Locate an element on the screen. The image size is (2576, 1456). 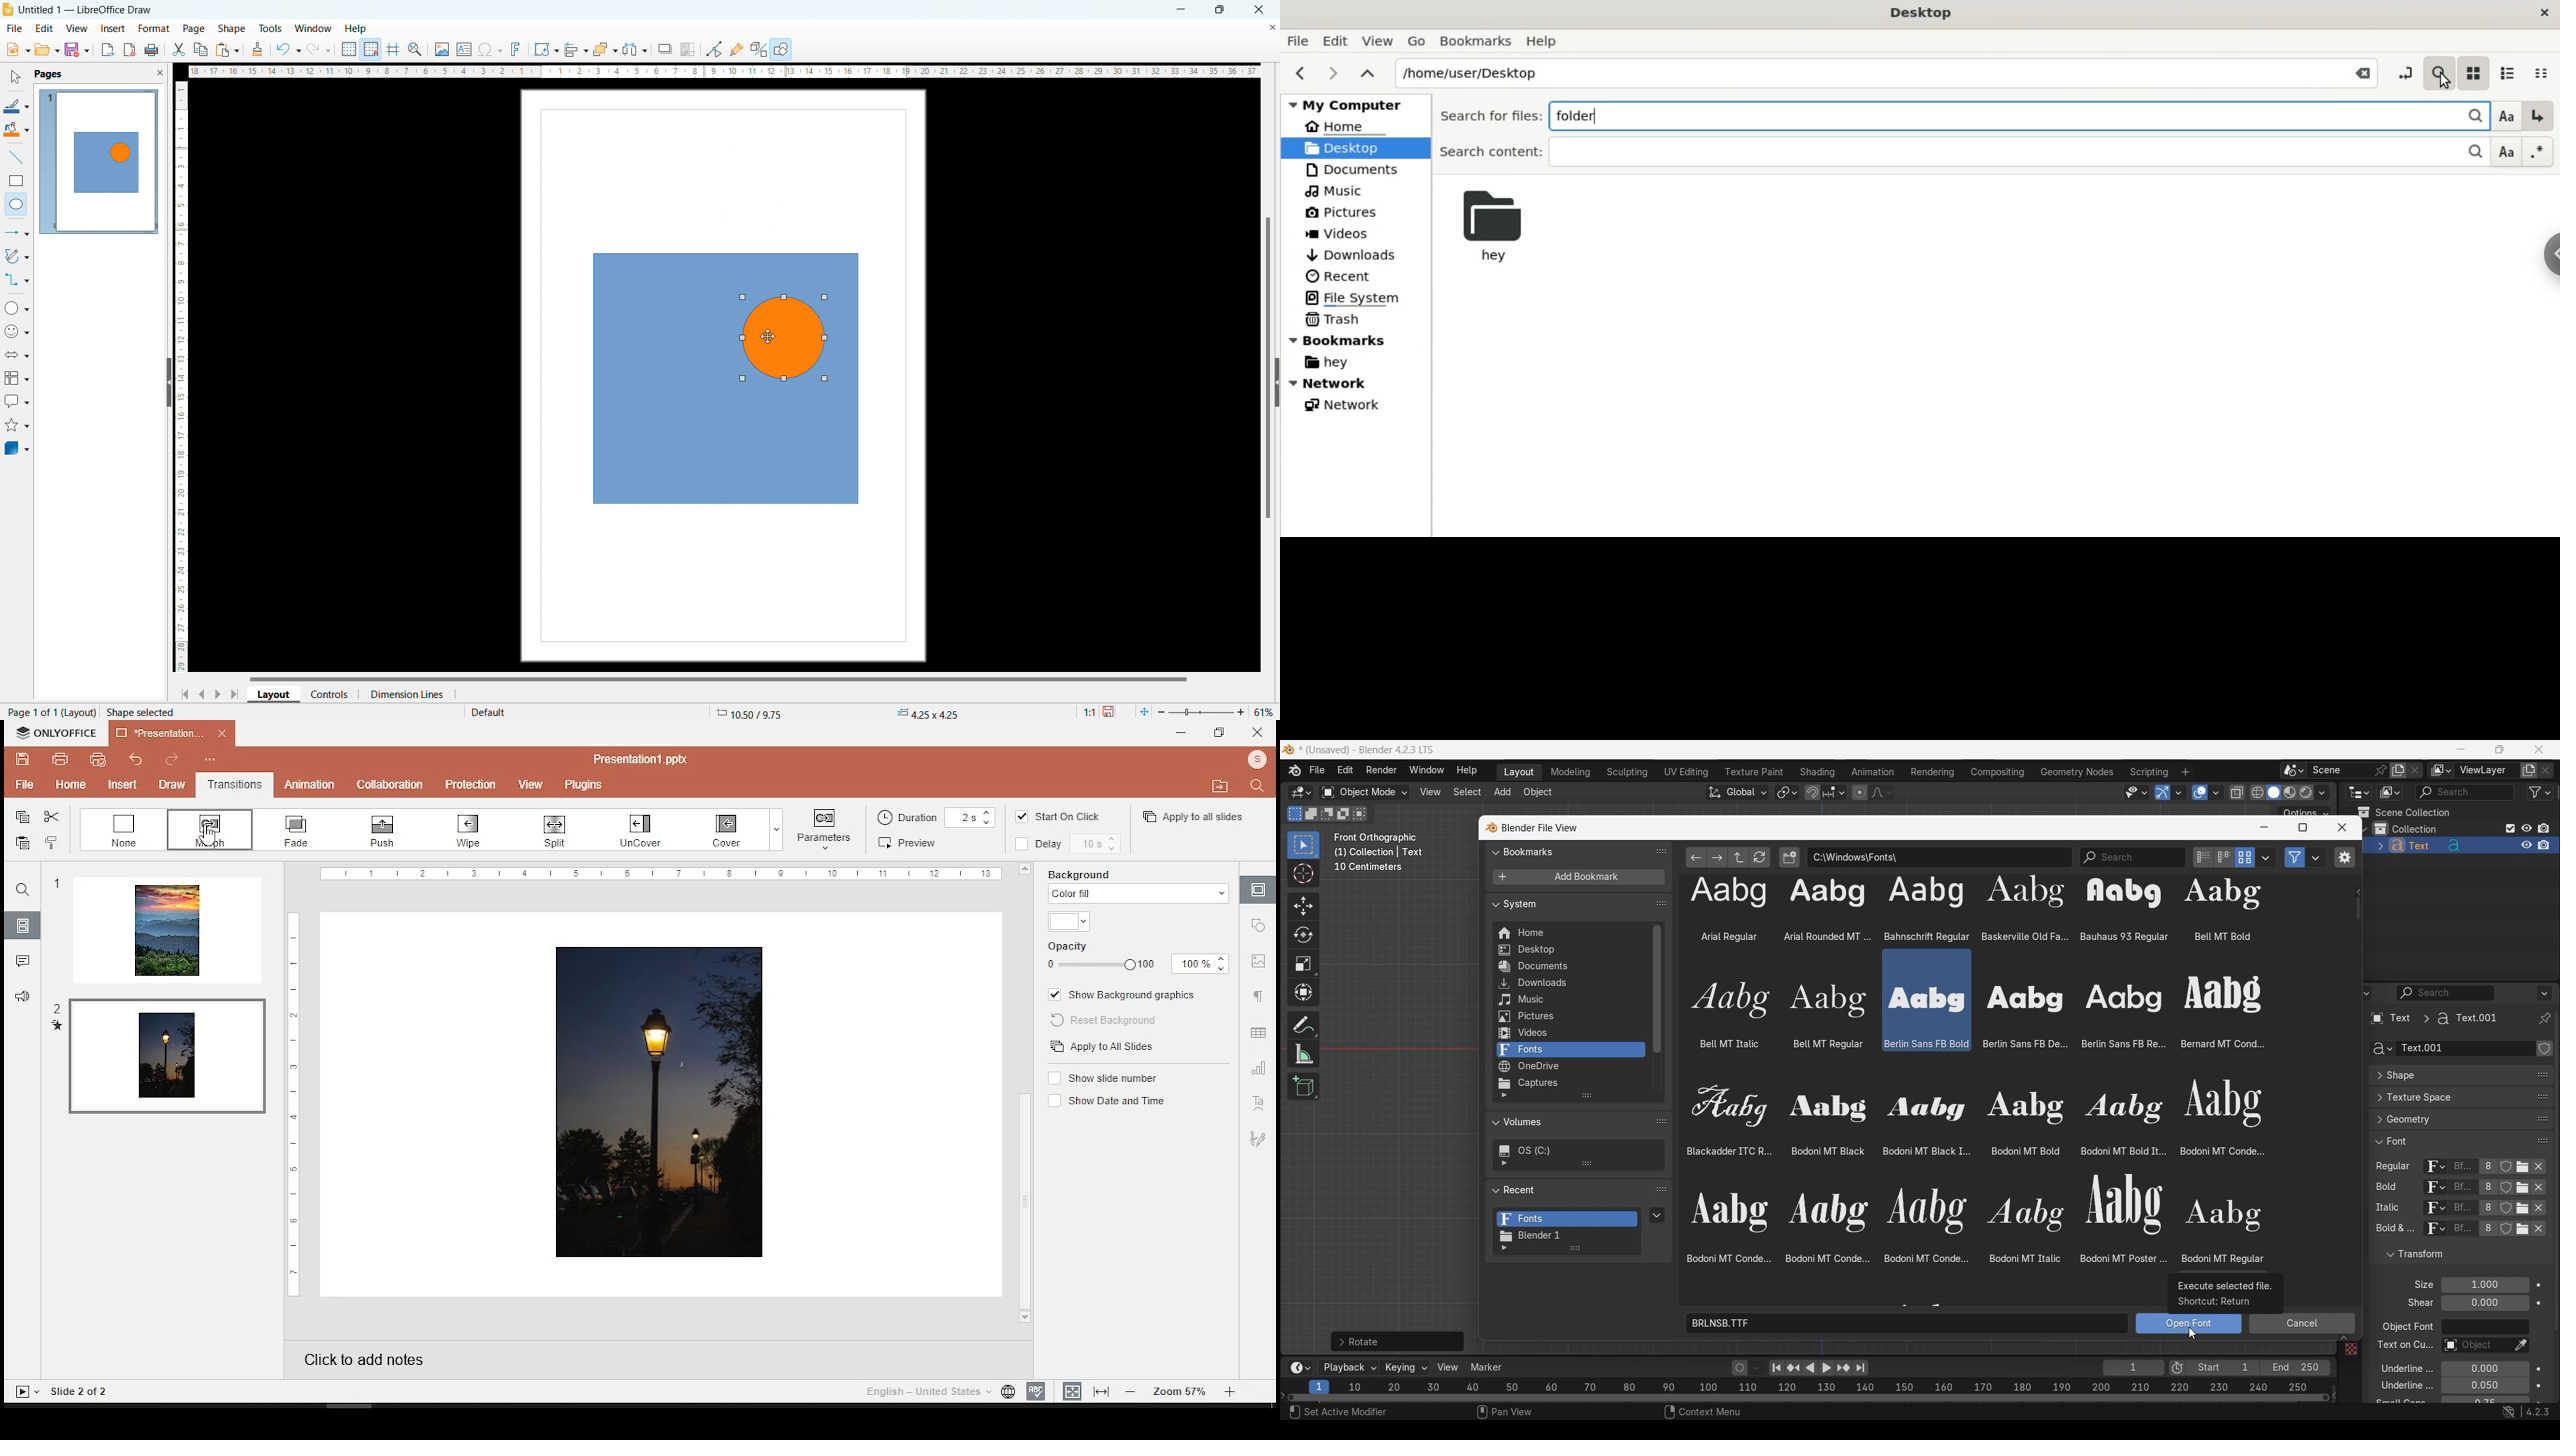
Underline Thickness is located at coordinates (2484, 1386).